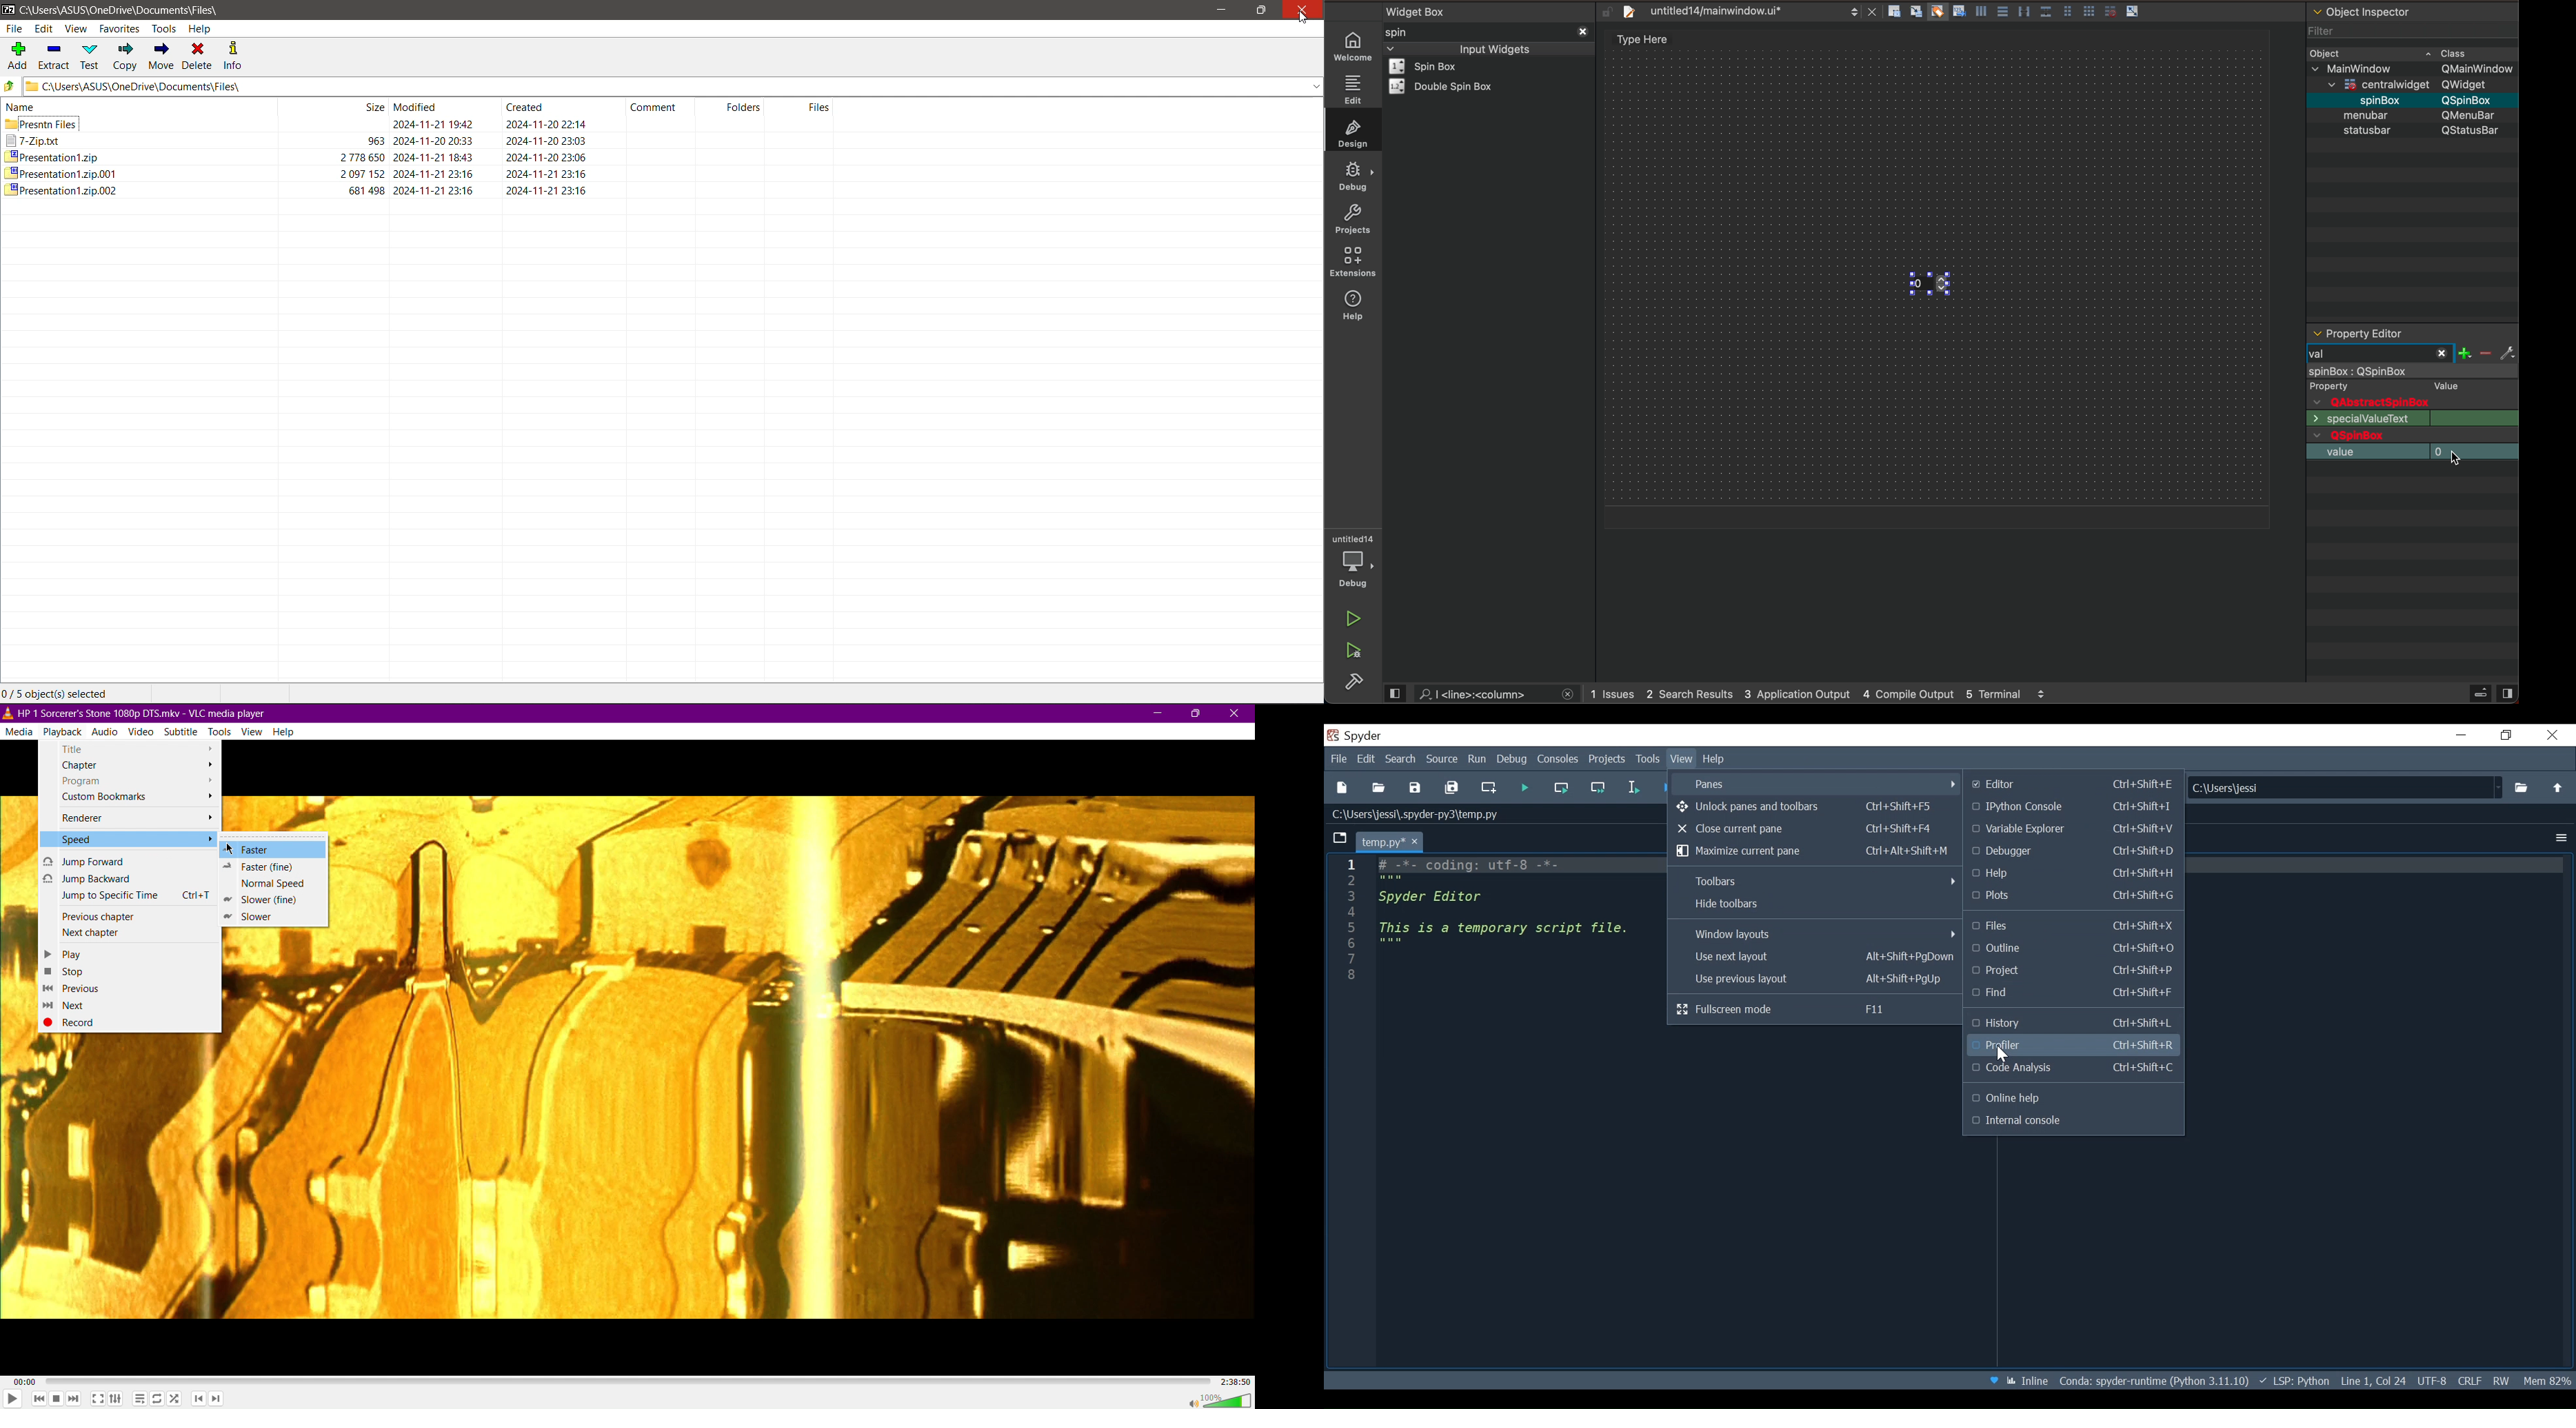 This screenshot has height=1428, width=2576. I want to click on File EQL Status, so click(2470, 1379).